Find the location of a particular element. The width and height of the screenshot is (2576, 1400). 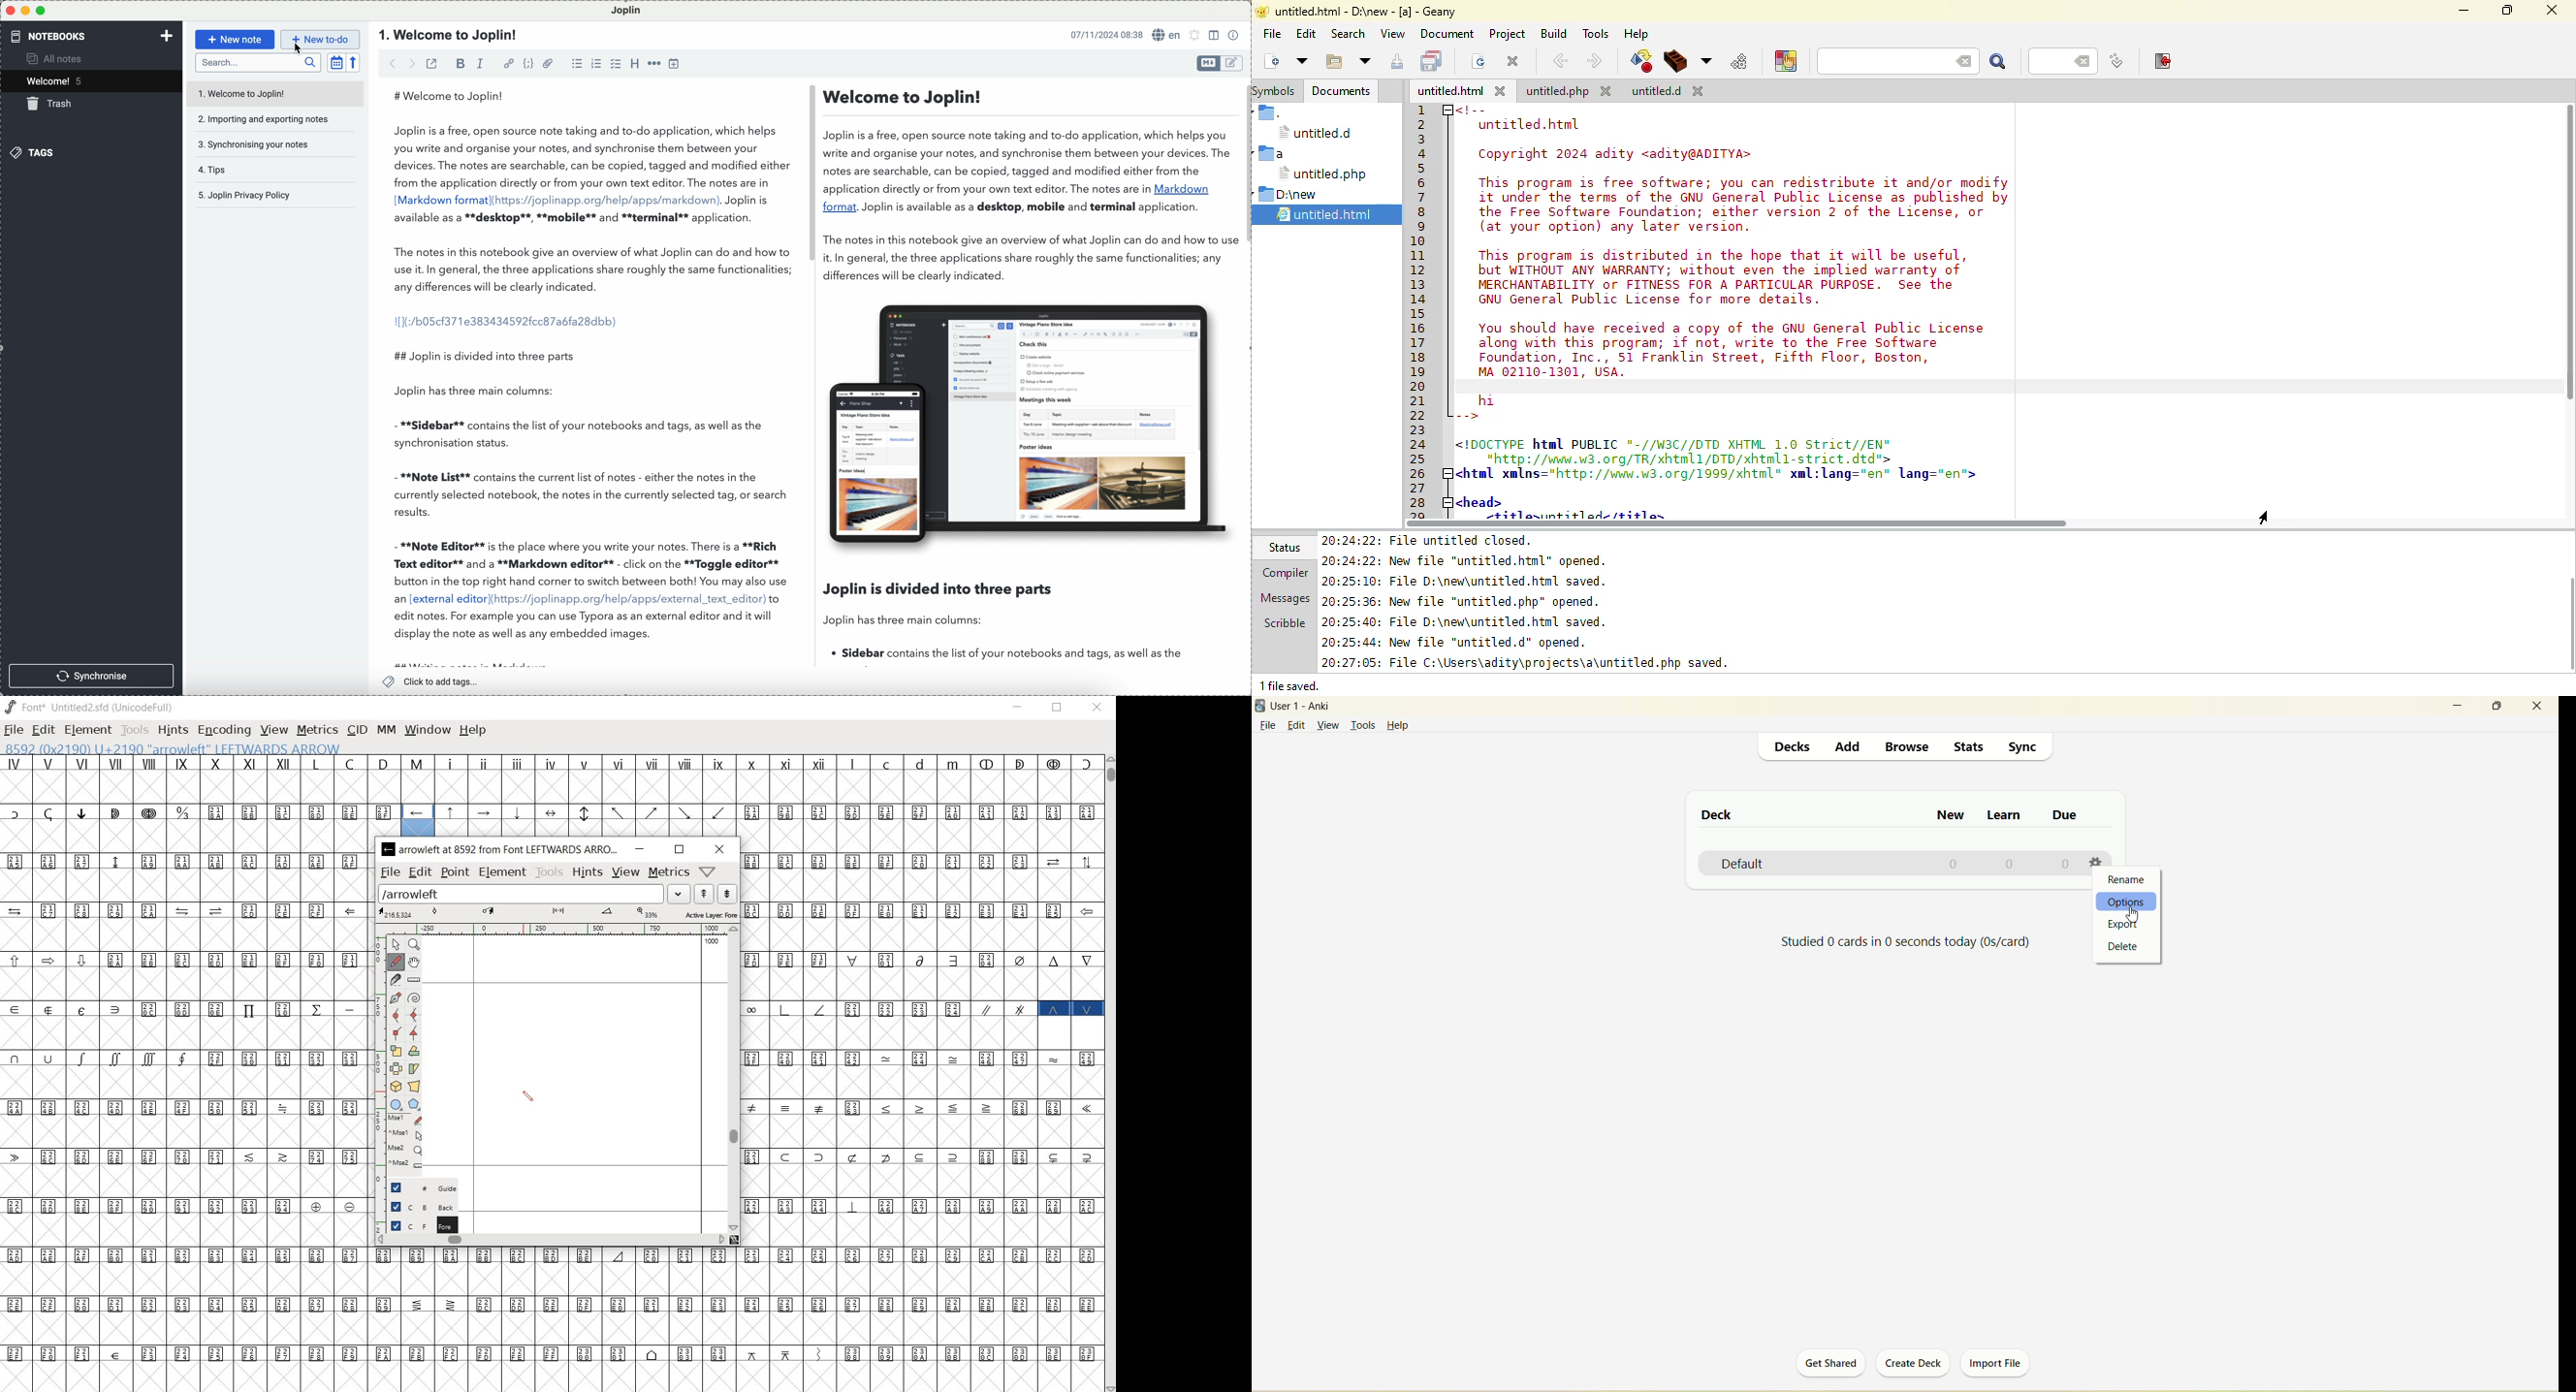

toggle editors is located at coordinates (1233, 64).